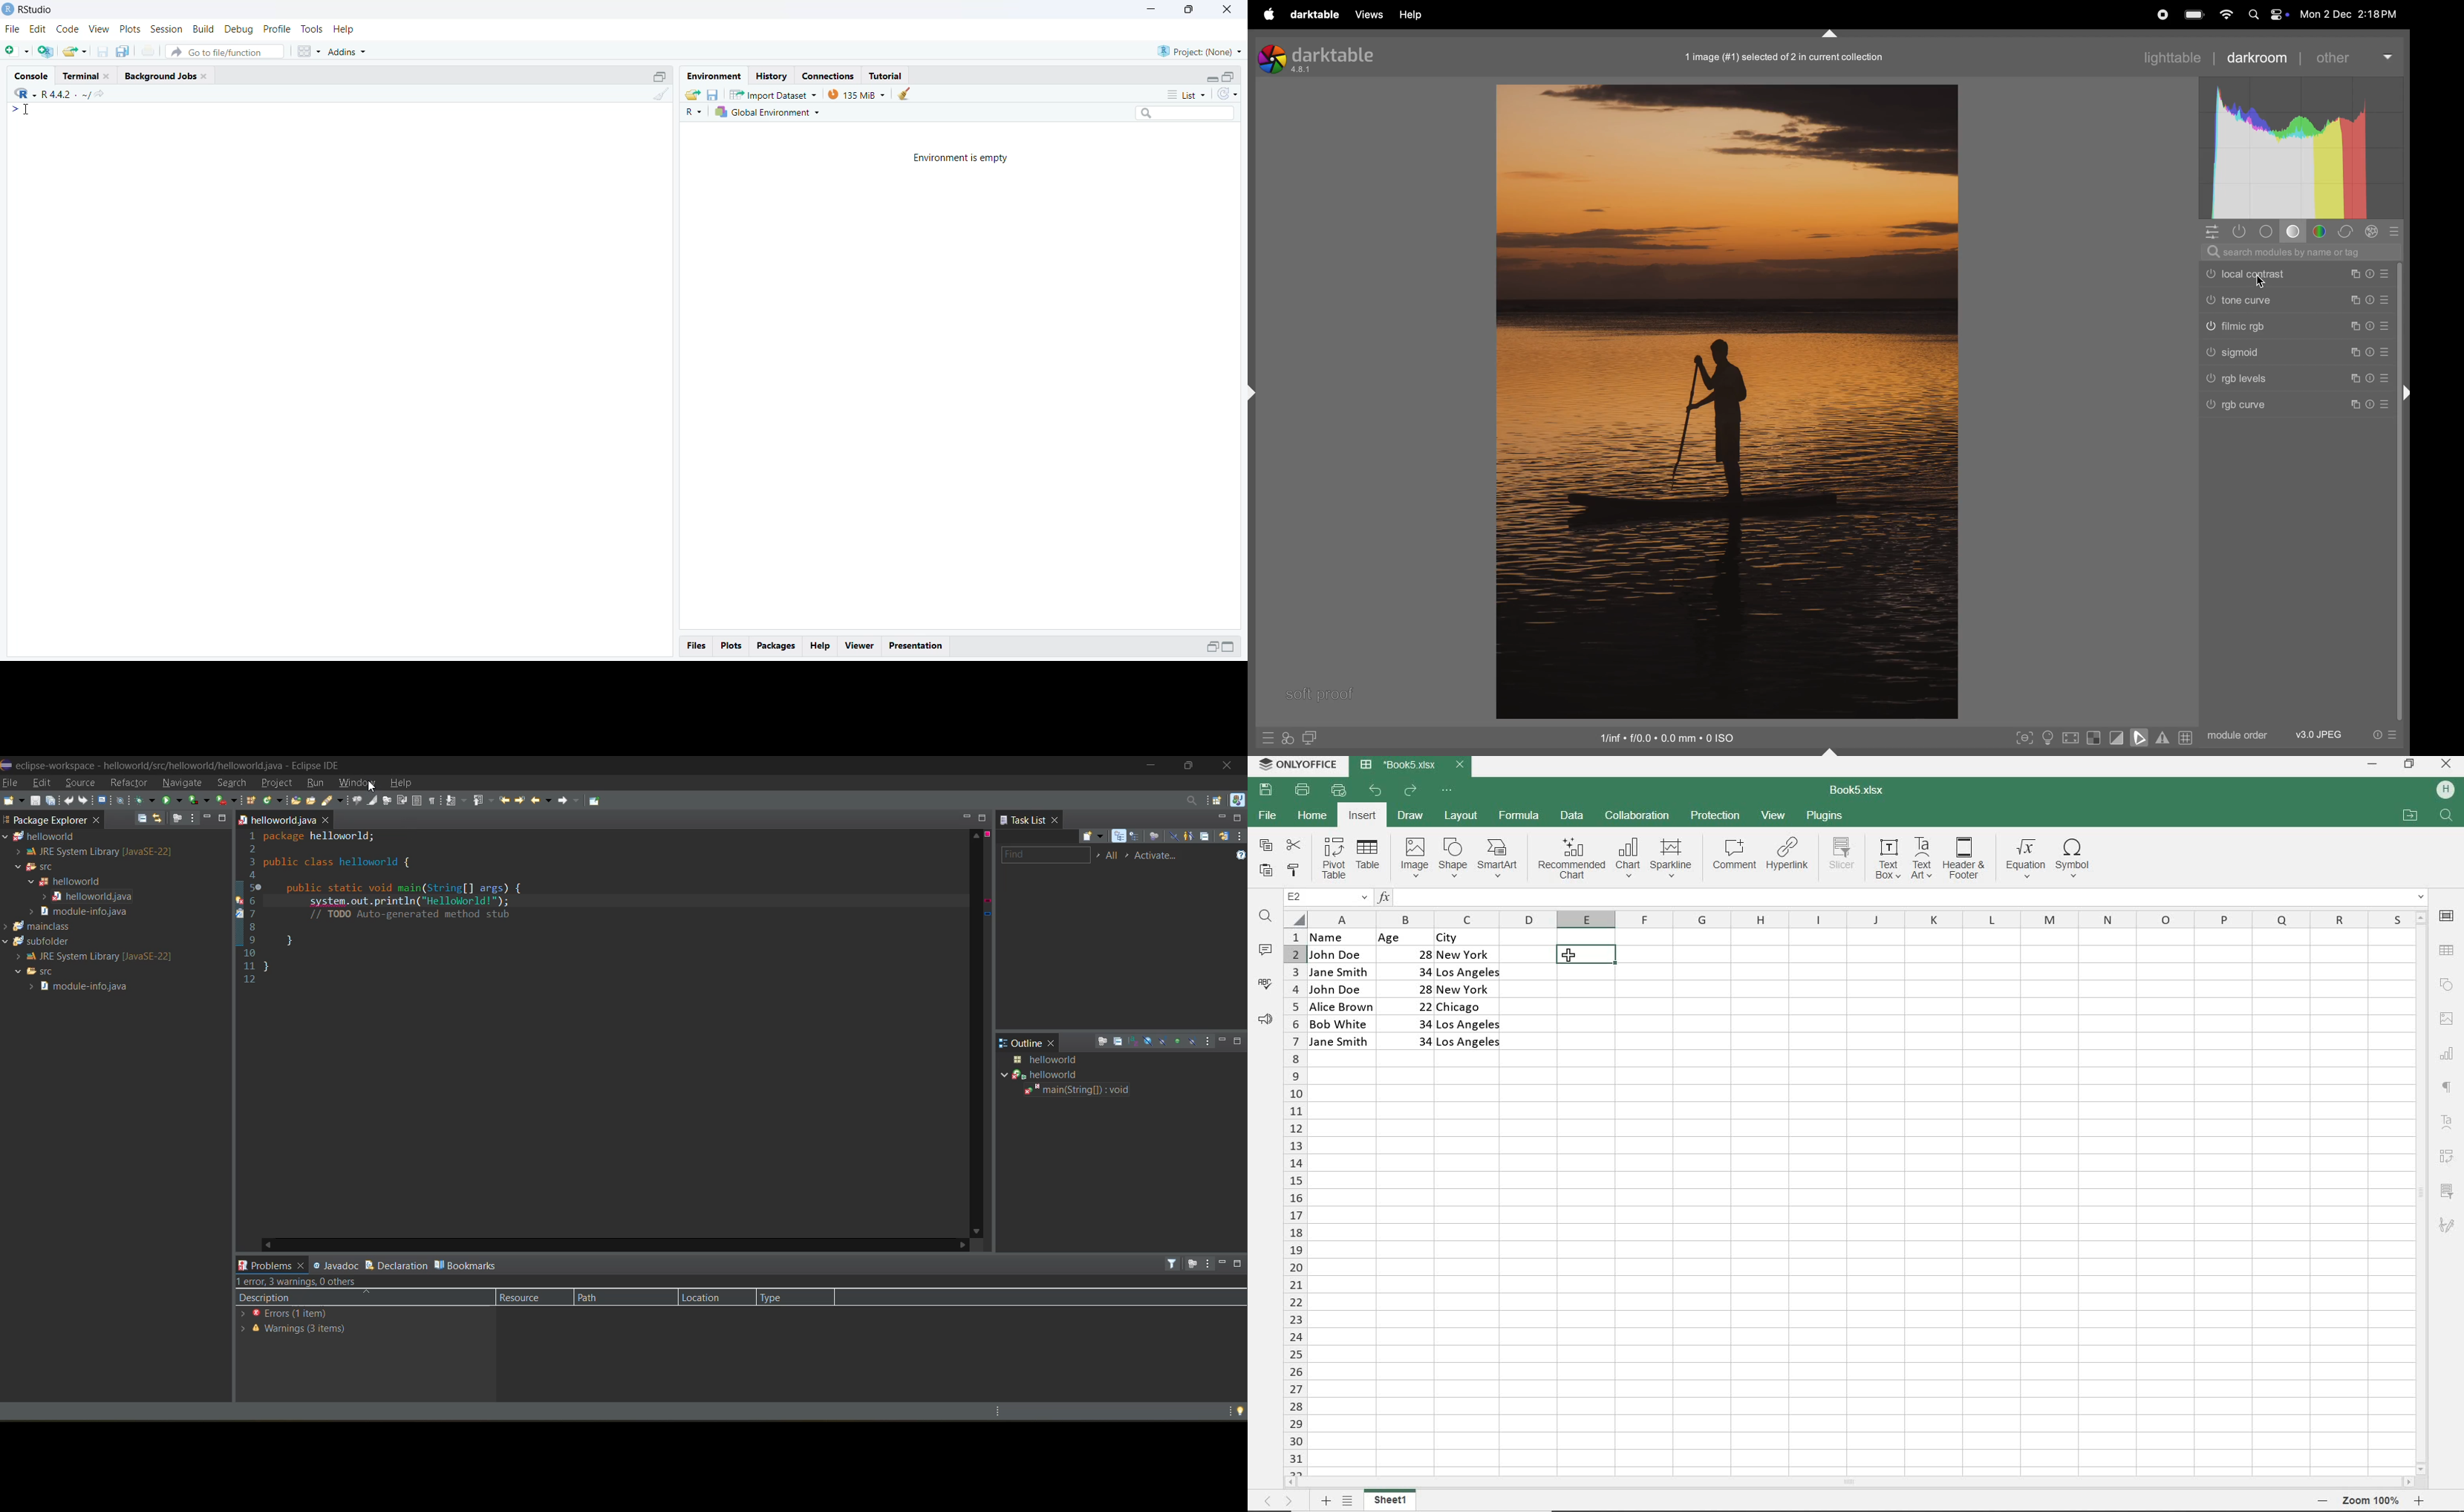 This screenshot has width=2464, height=1512. I want to click on quick access for applying styles, so click(1288, 738).